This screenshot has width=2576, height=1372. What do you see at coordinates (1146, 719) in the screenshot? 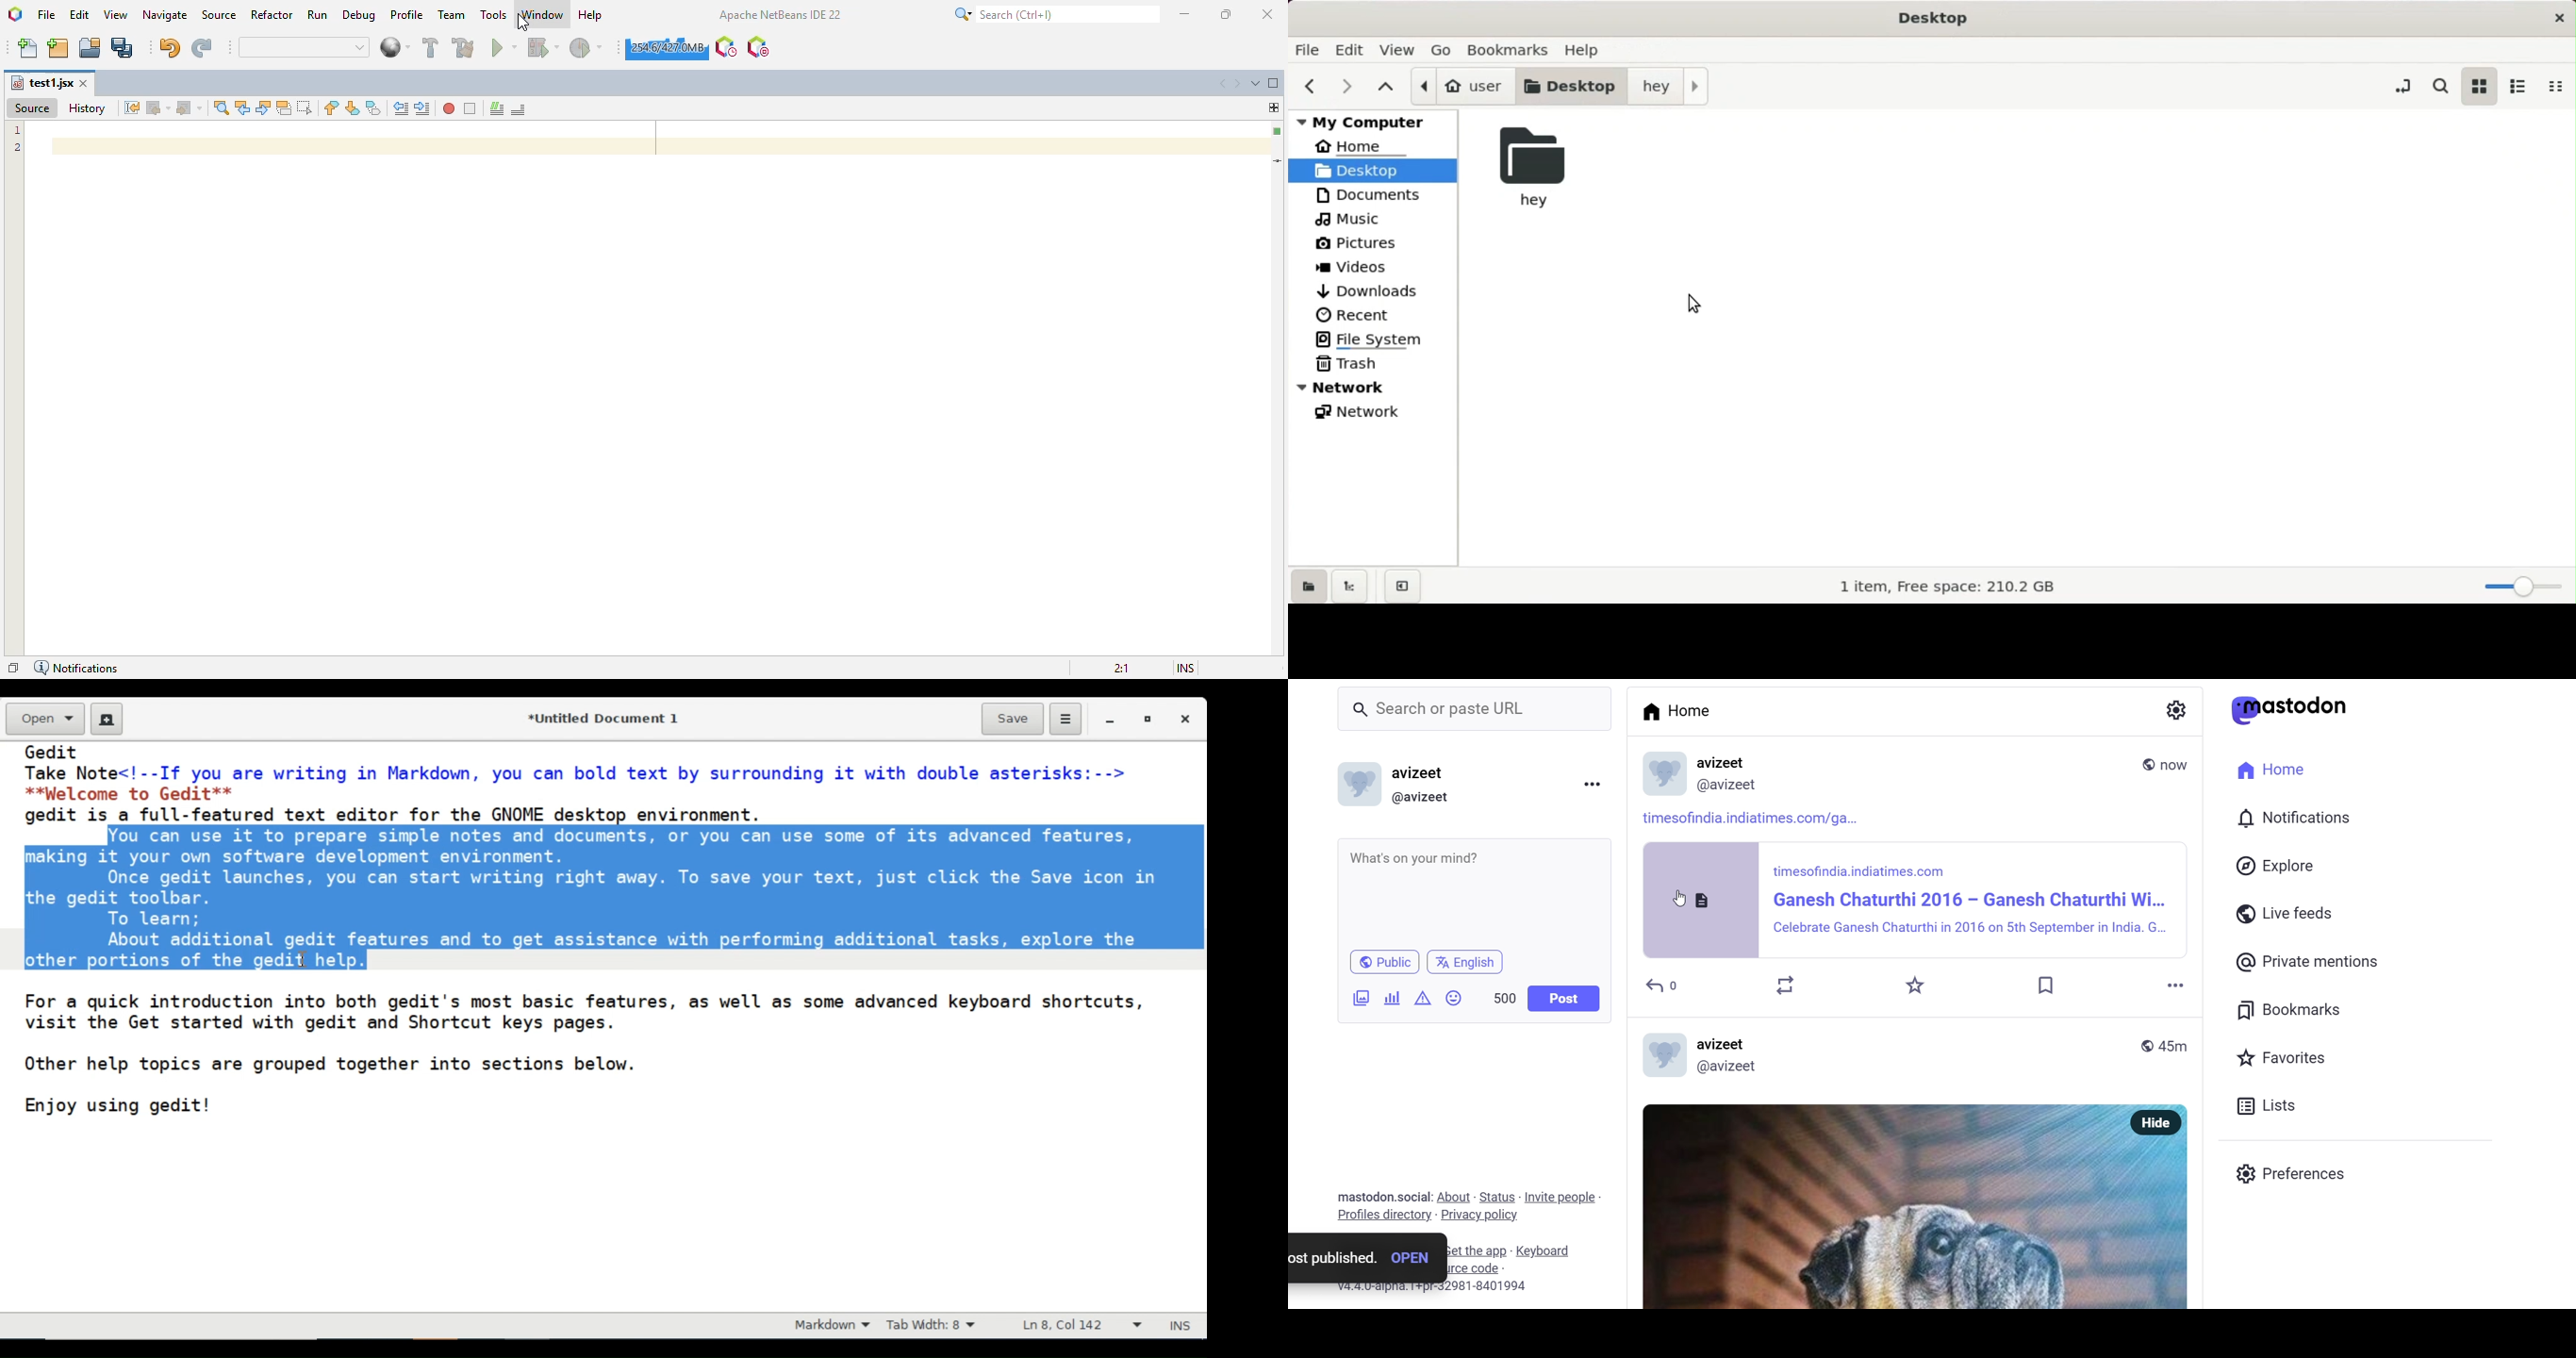
I see `restore` at bounding box center [1146, 719].